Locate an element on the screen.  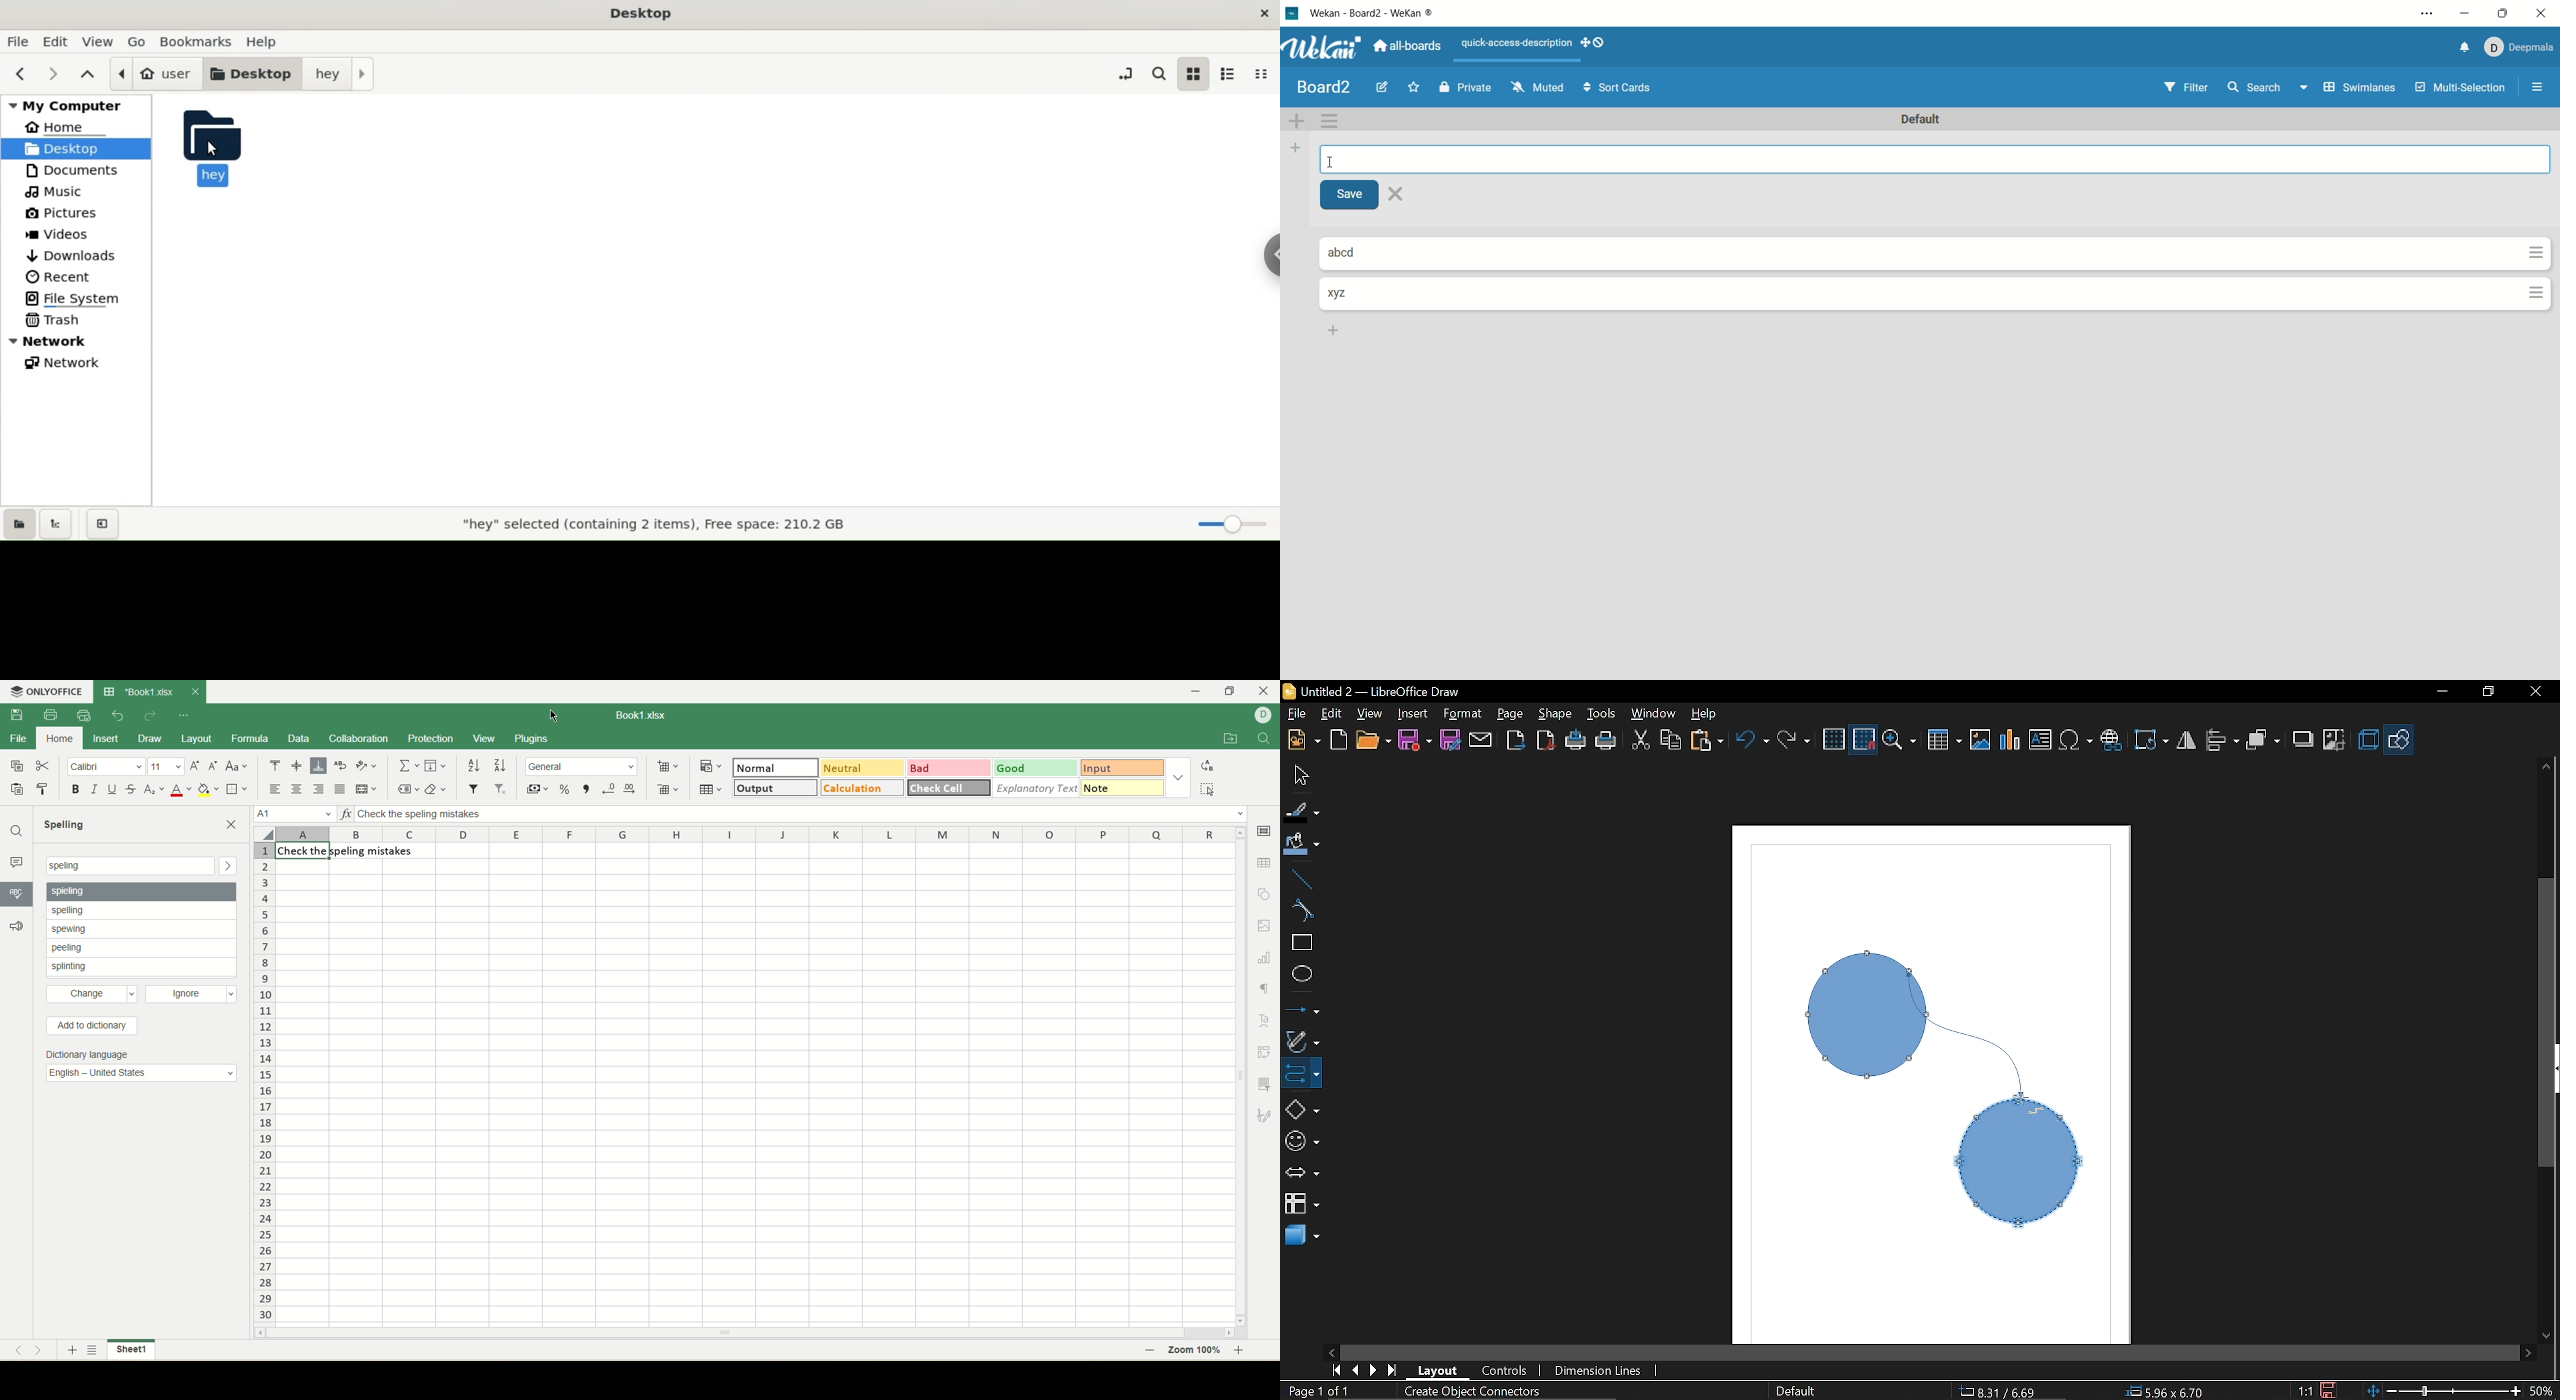
Open template is located at coordinates (1338, 740).